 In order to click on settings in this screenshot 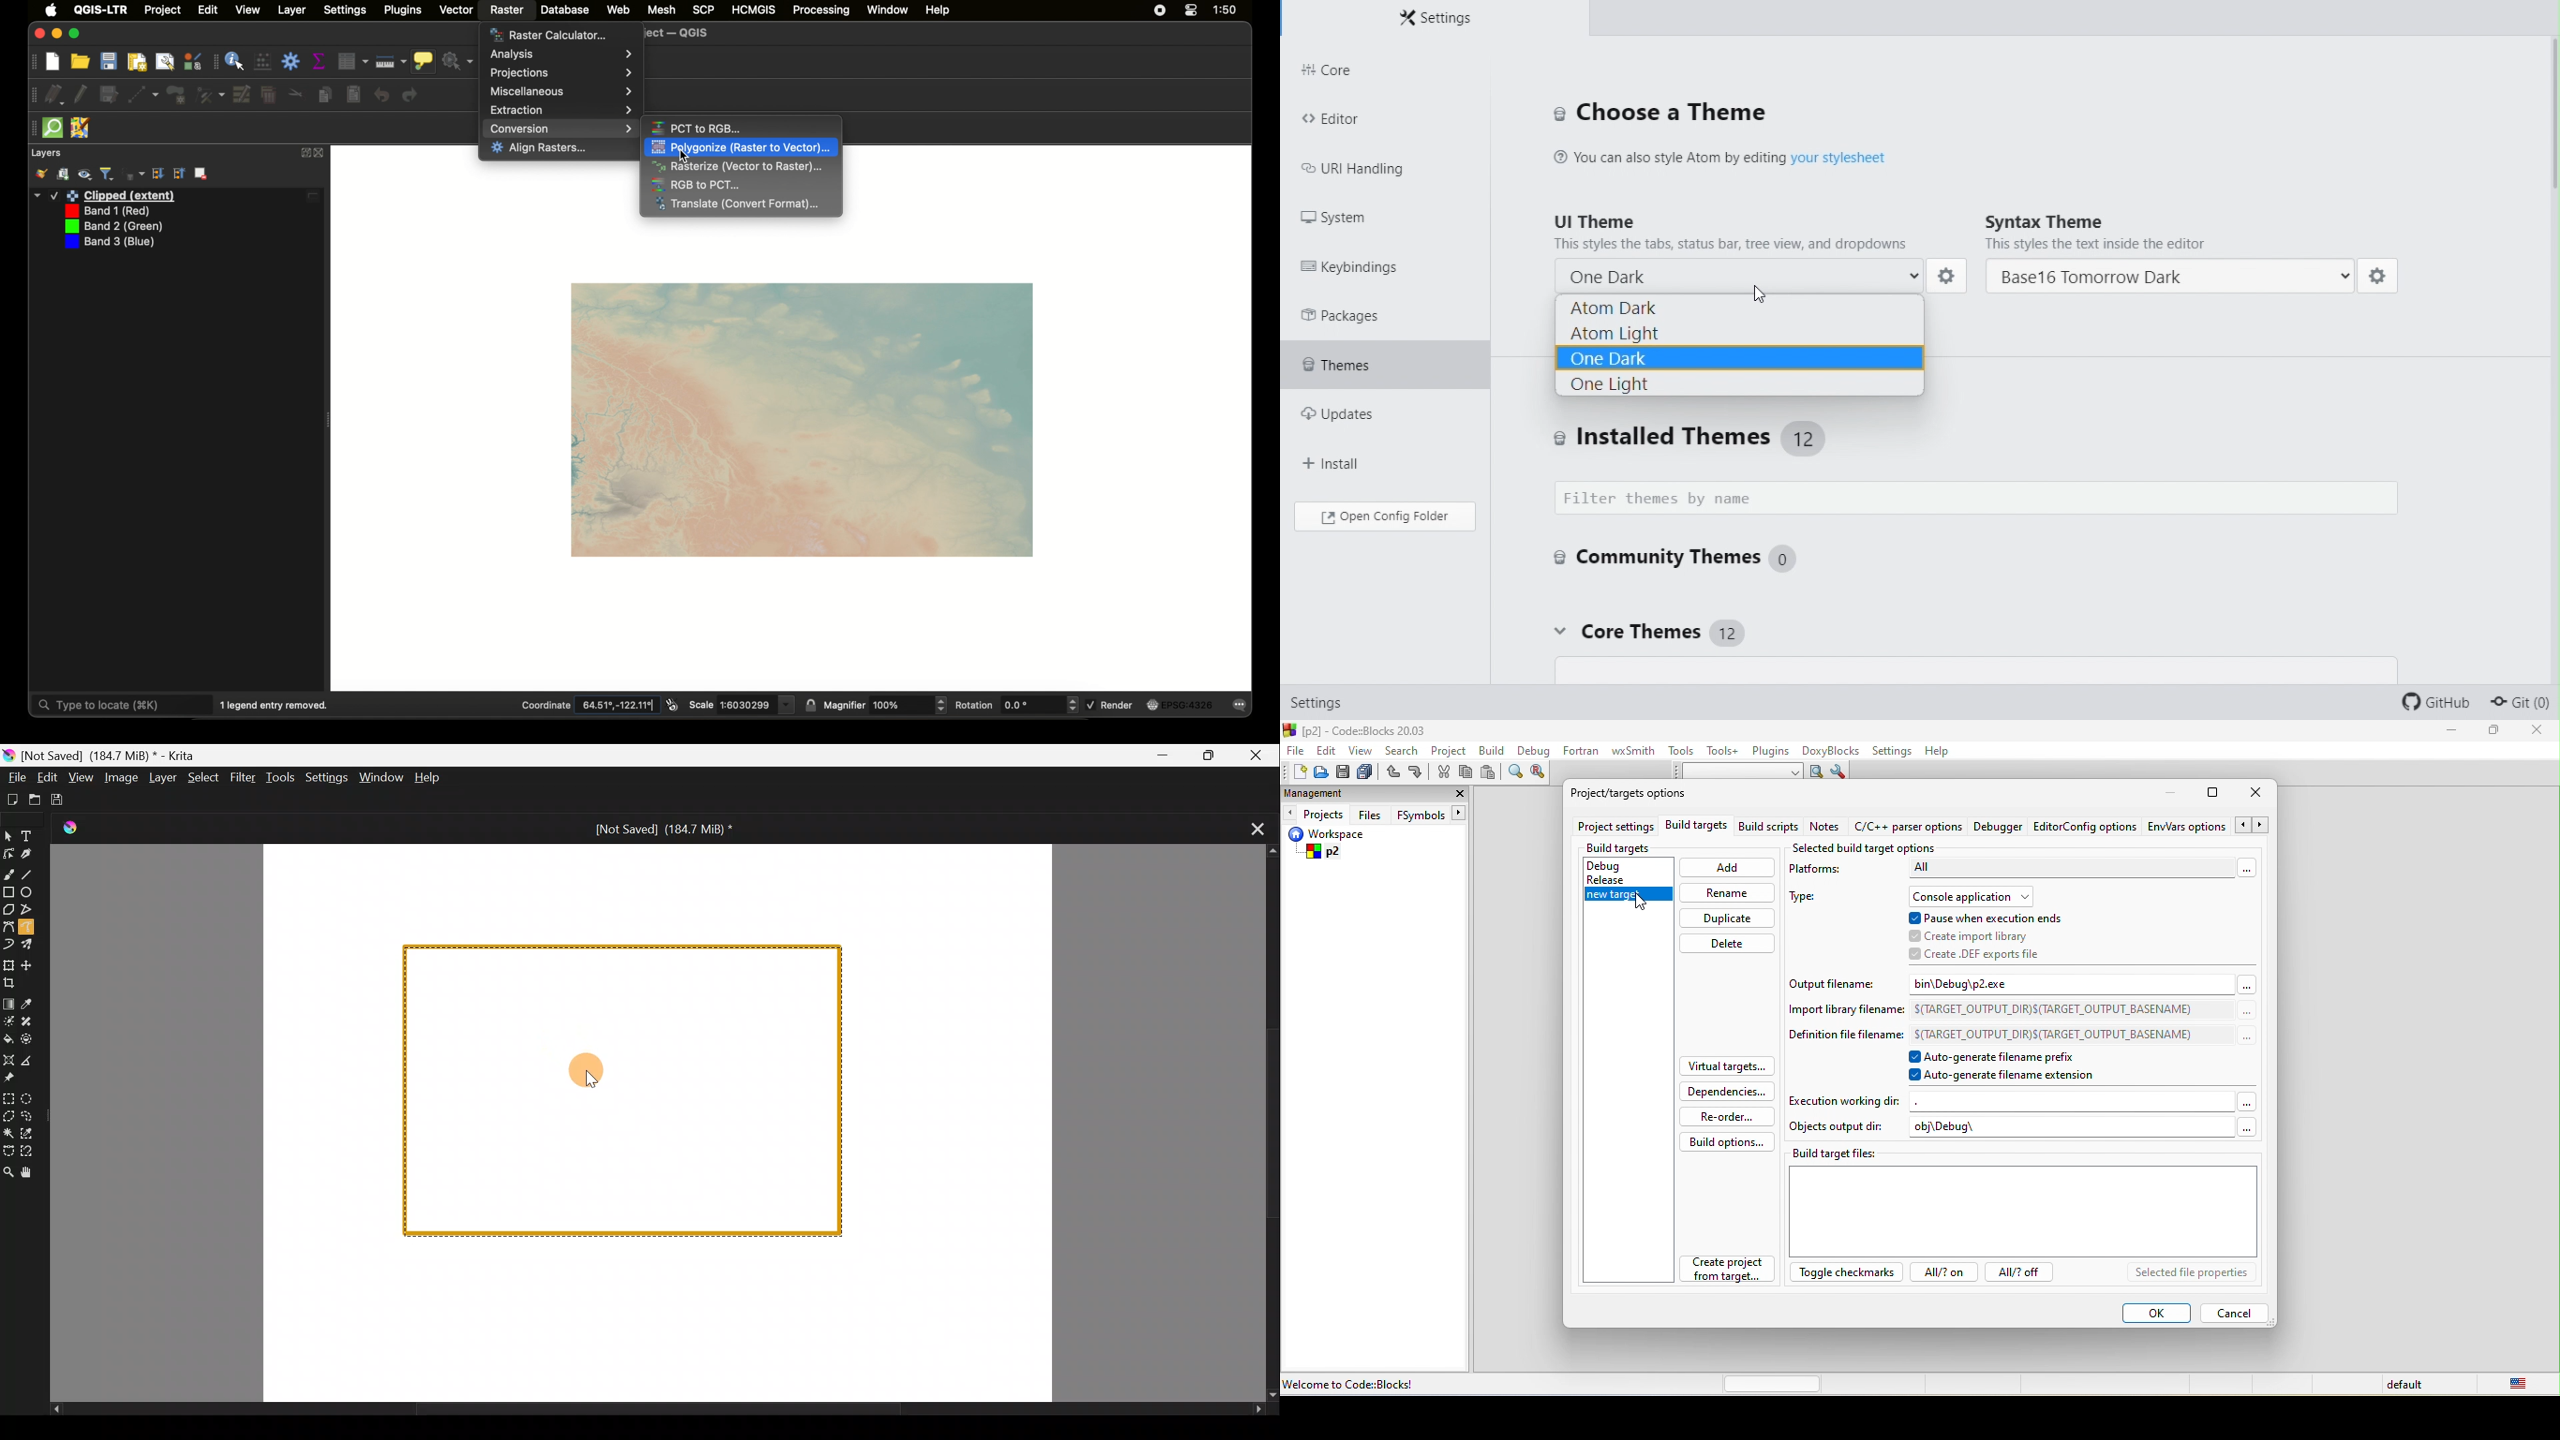, I will do `click(345, 11)`.